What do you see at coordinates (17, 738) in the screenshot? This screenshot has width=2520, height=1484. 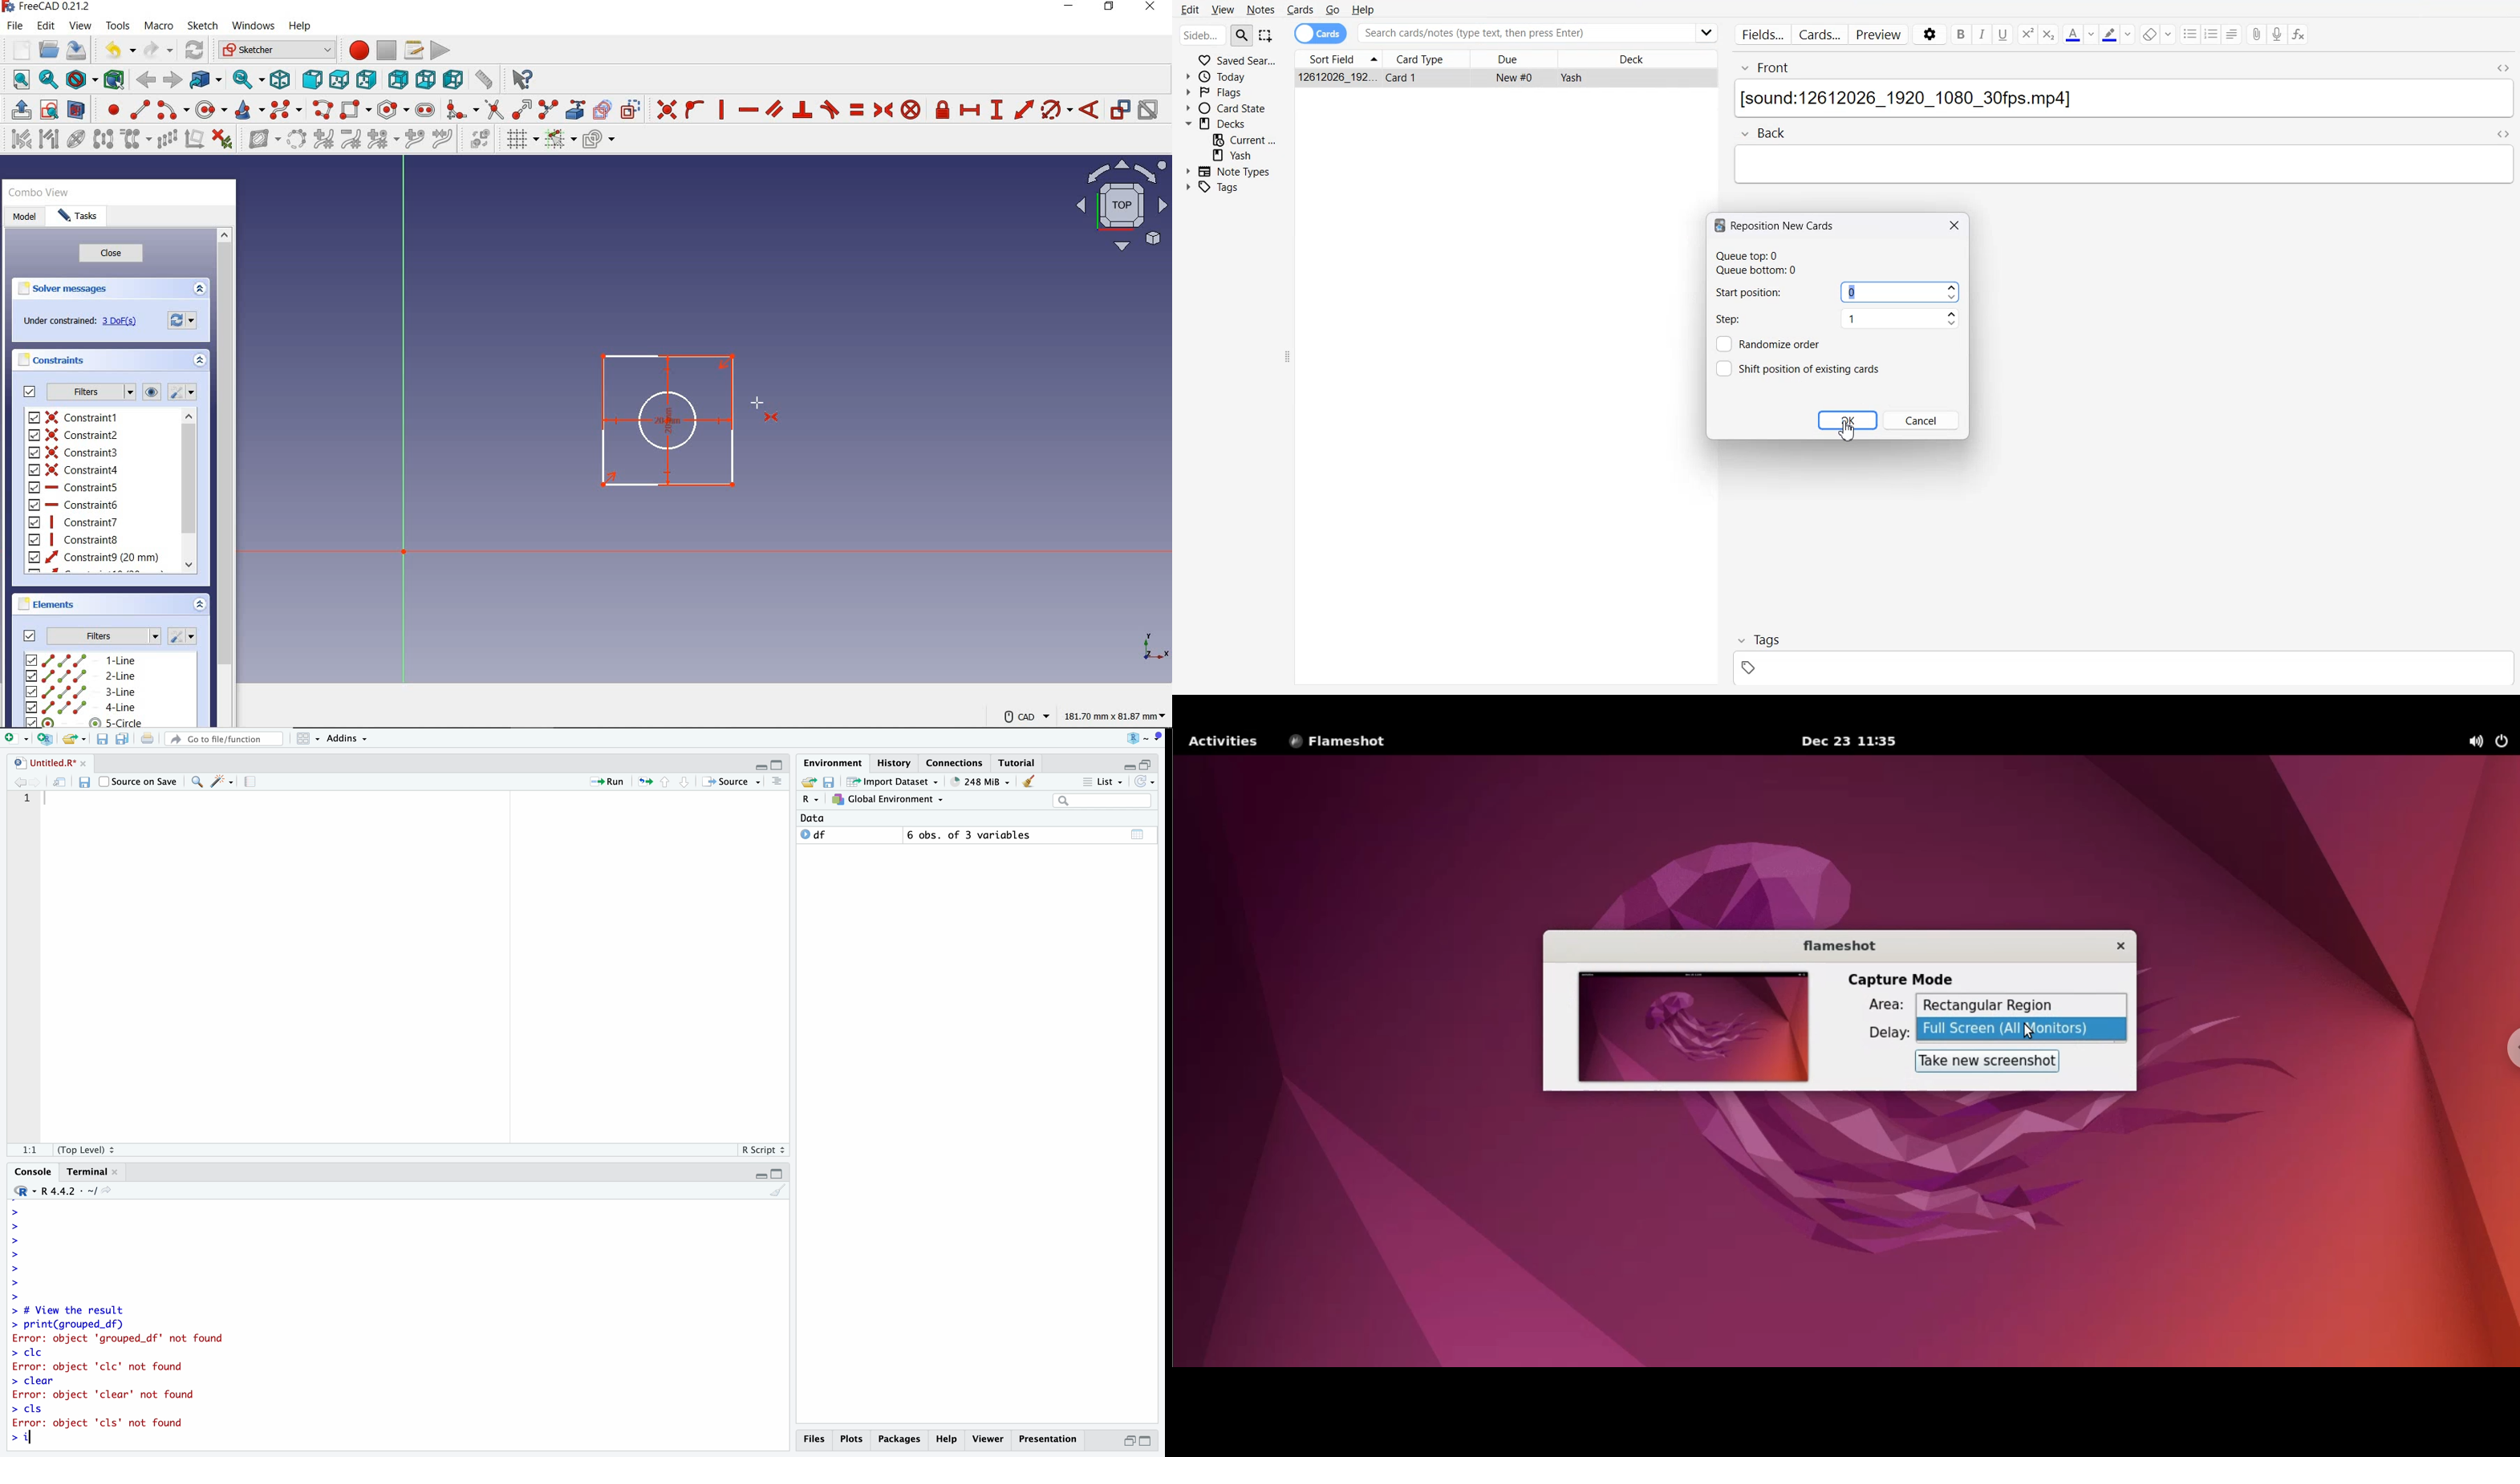 I see `Open new file` at bounding box center [17, 738].